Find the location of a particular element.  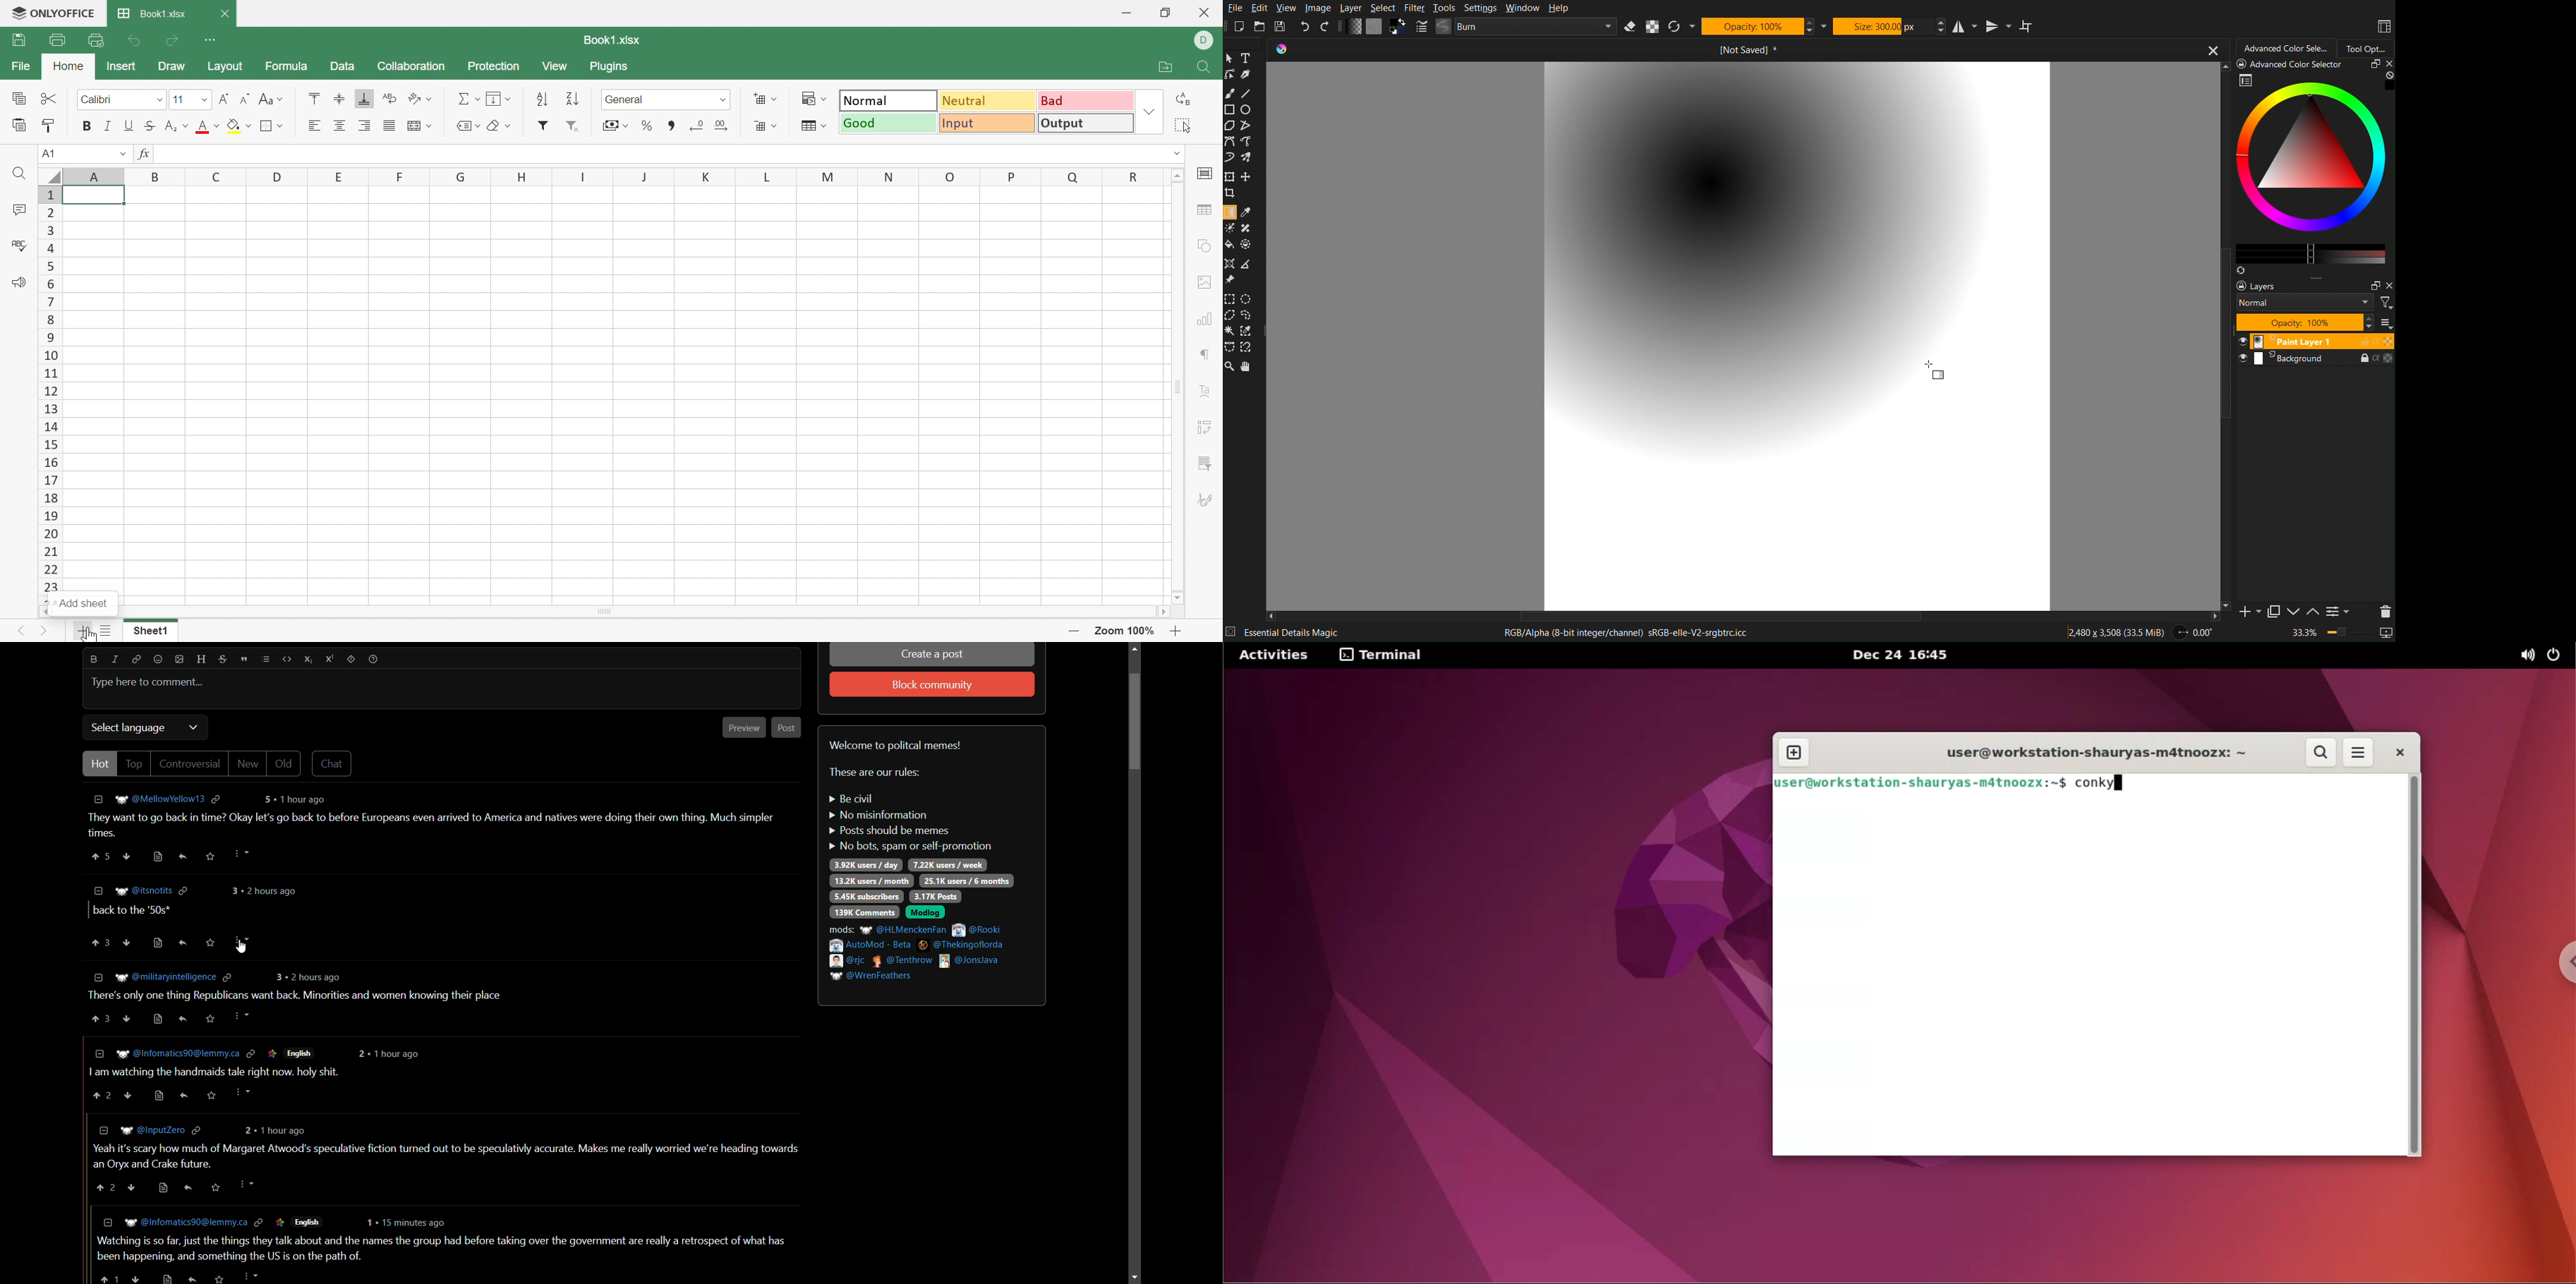

Pivot Table settings is located at coordinates (1203, 429).